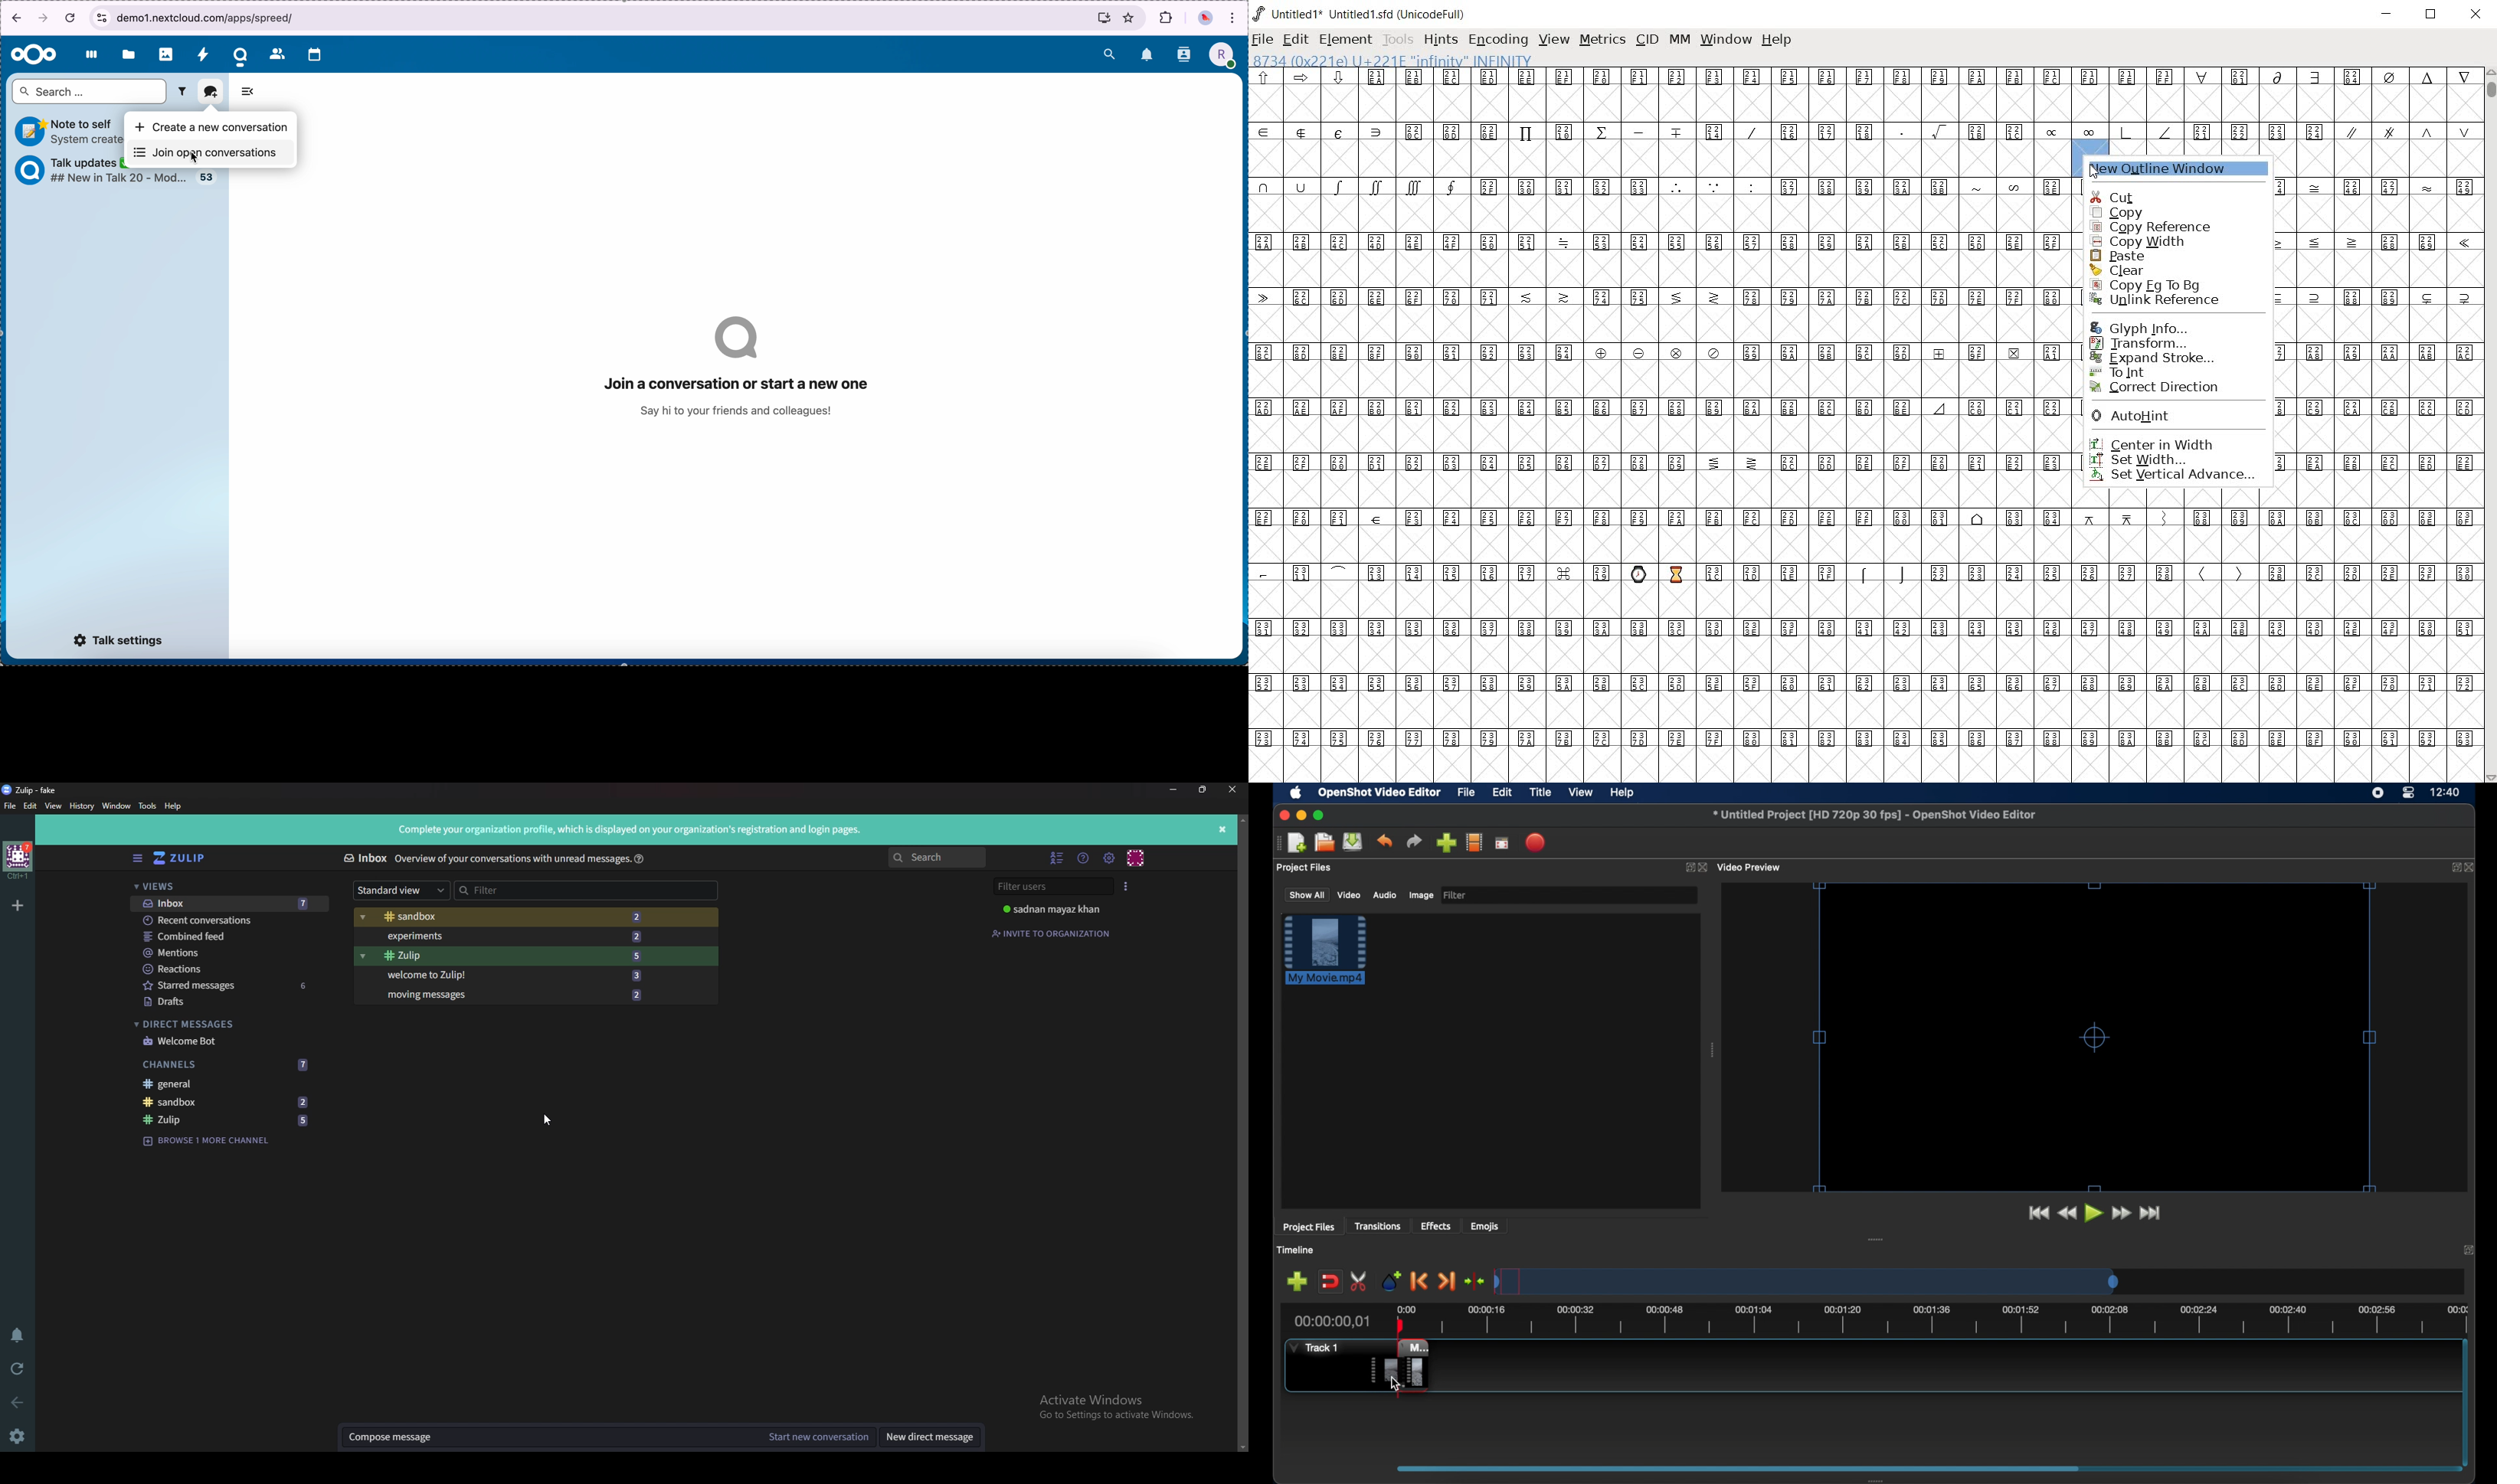 This screenshot has height=1484, width=2520. I want to click on jump to start, so click(2152, 1213).